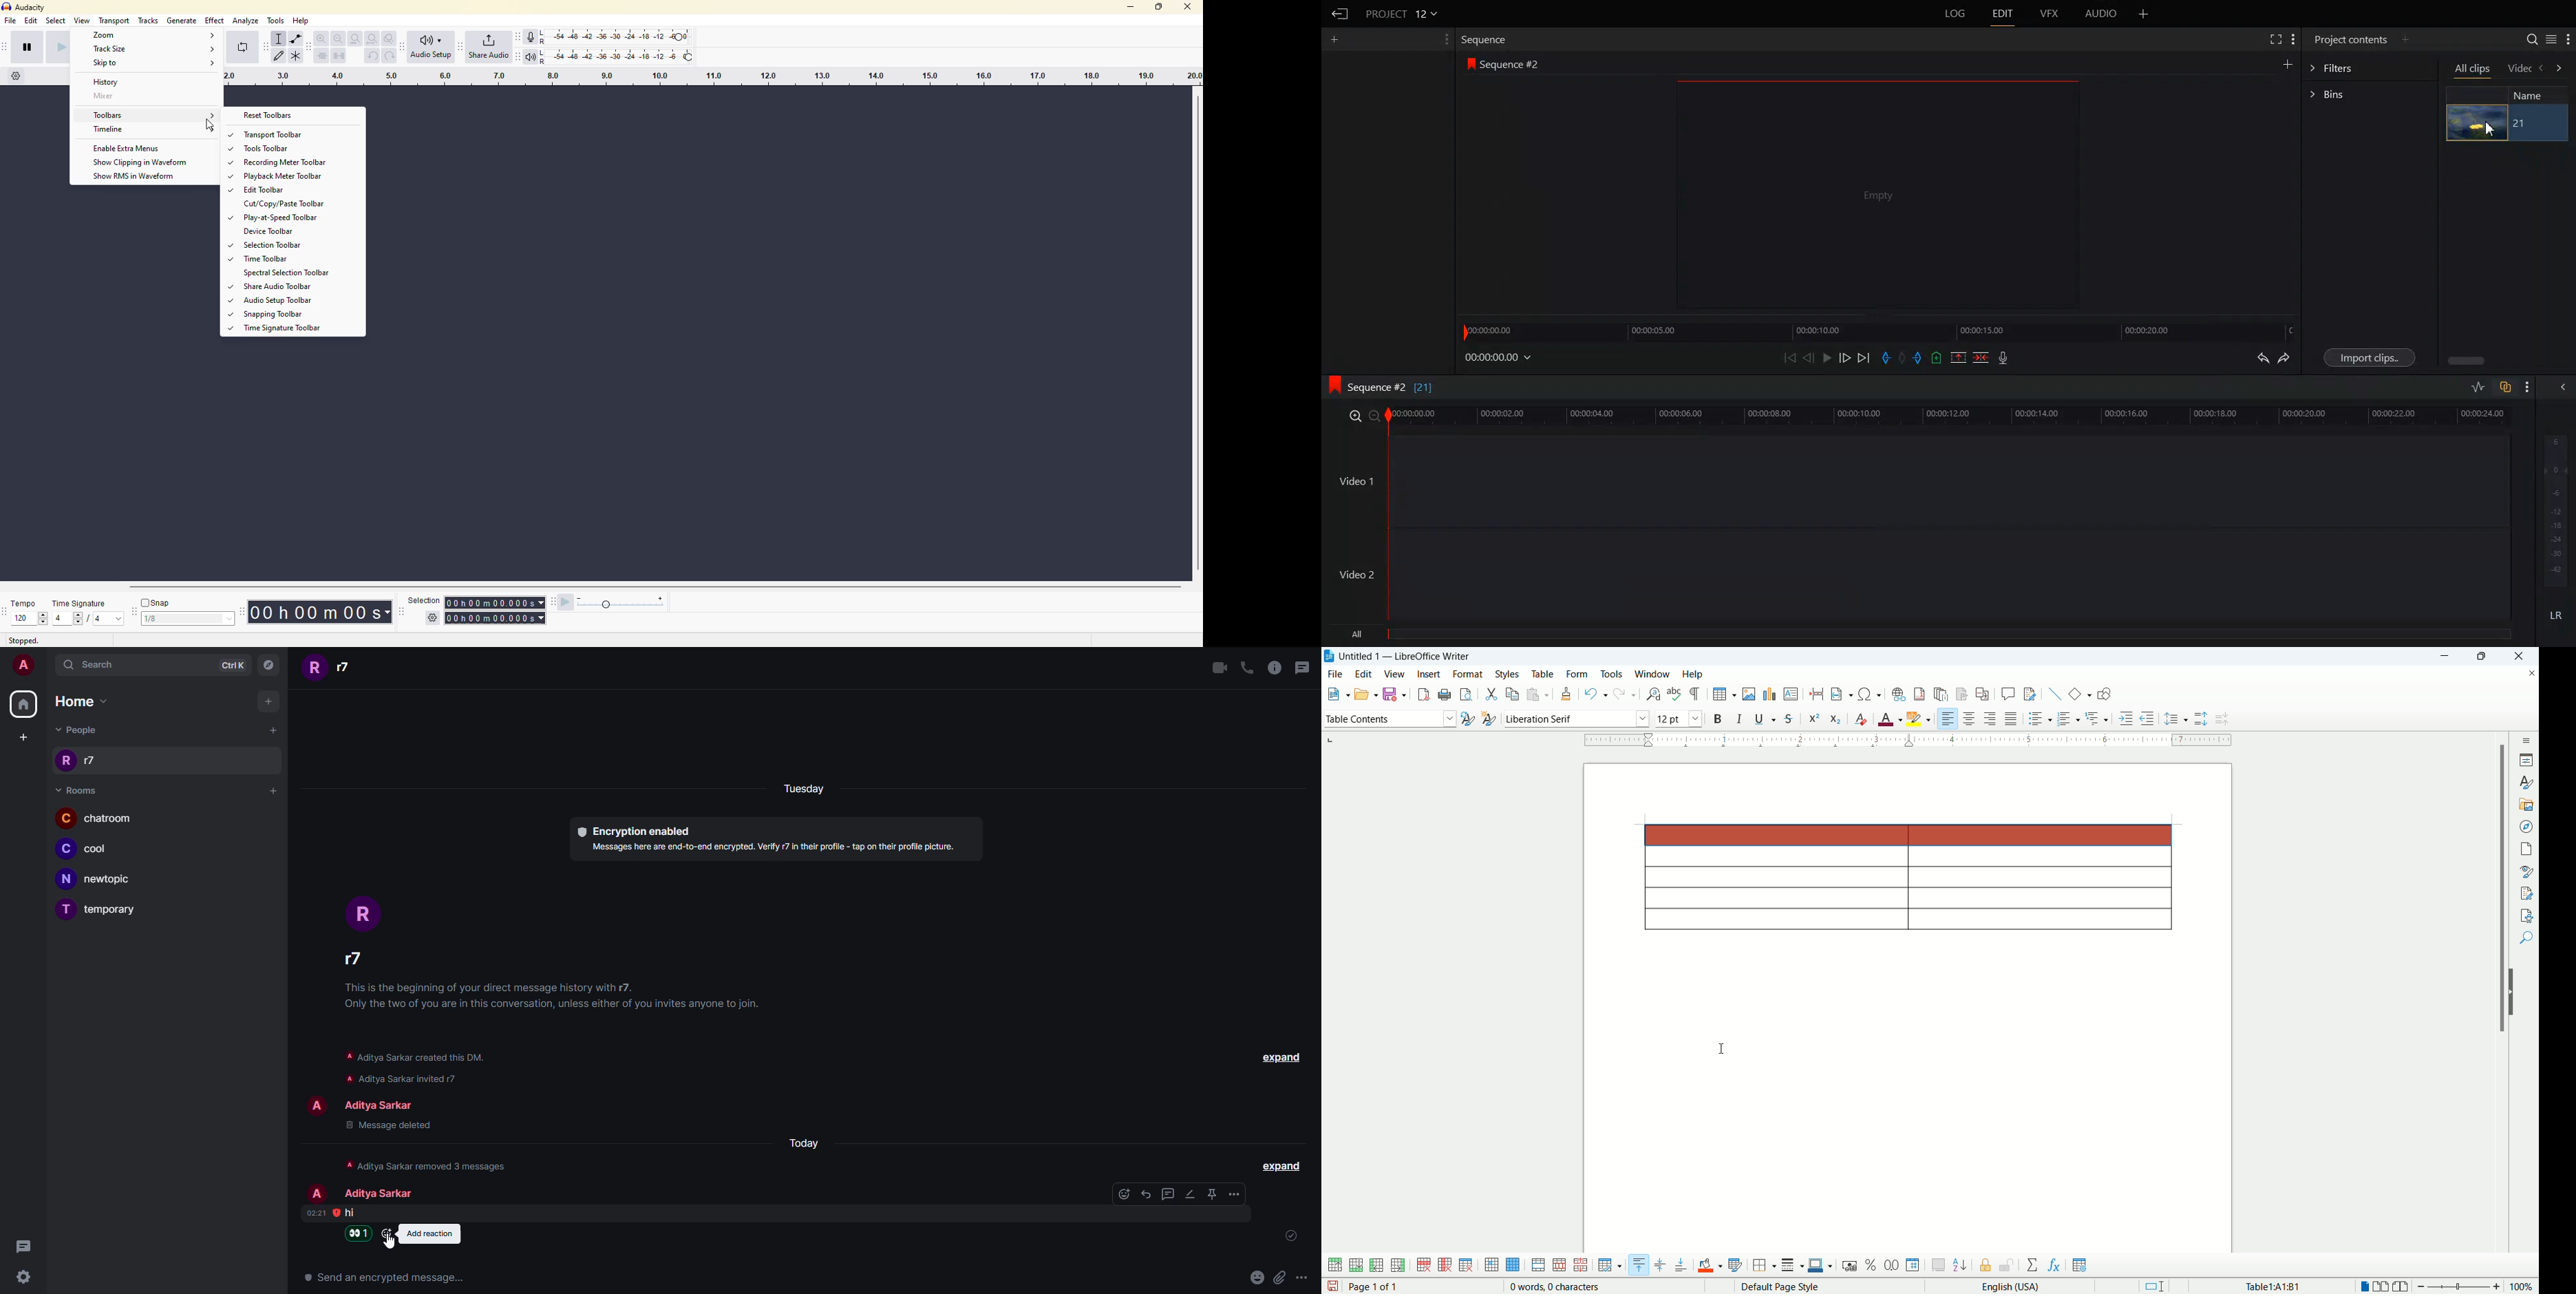  What do you see at coordinates (1870, 195) in the screenshot?
I see `File Preview` at bounding box center [1870, 195].